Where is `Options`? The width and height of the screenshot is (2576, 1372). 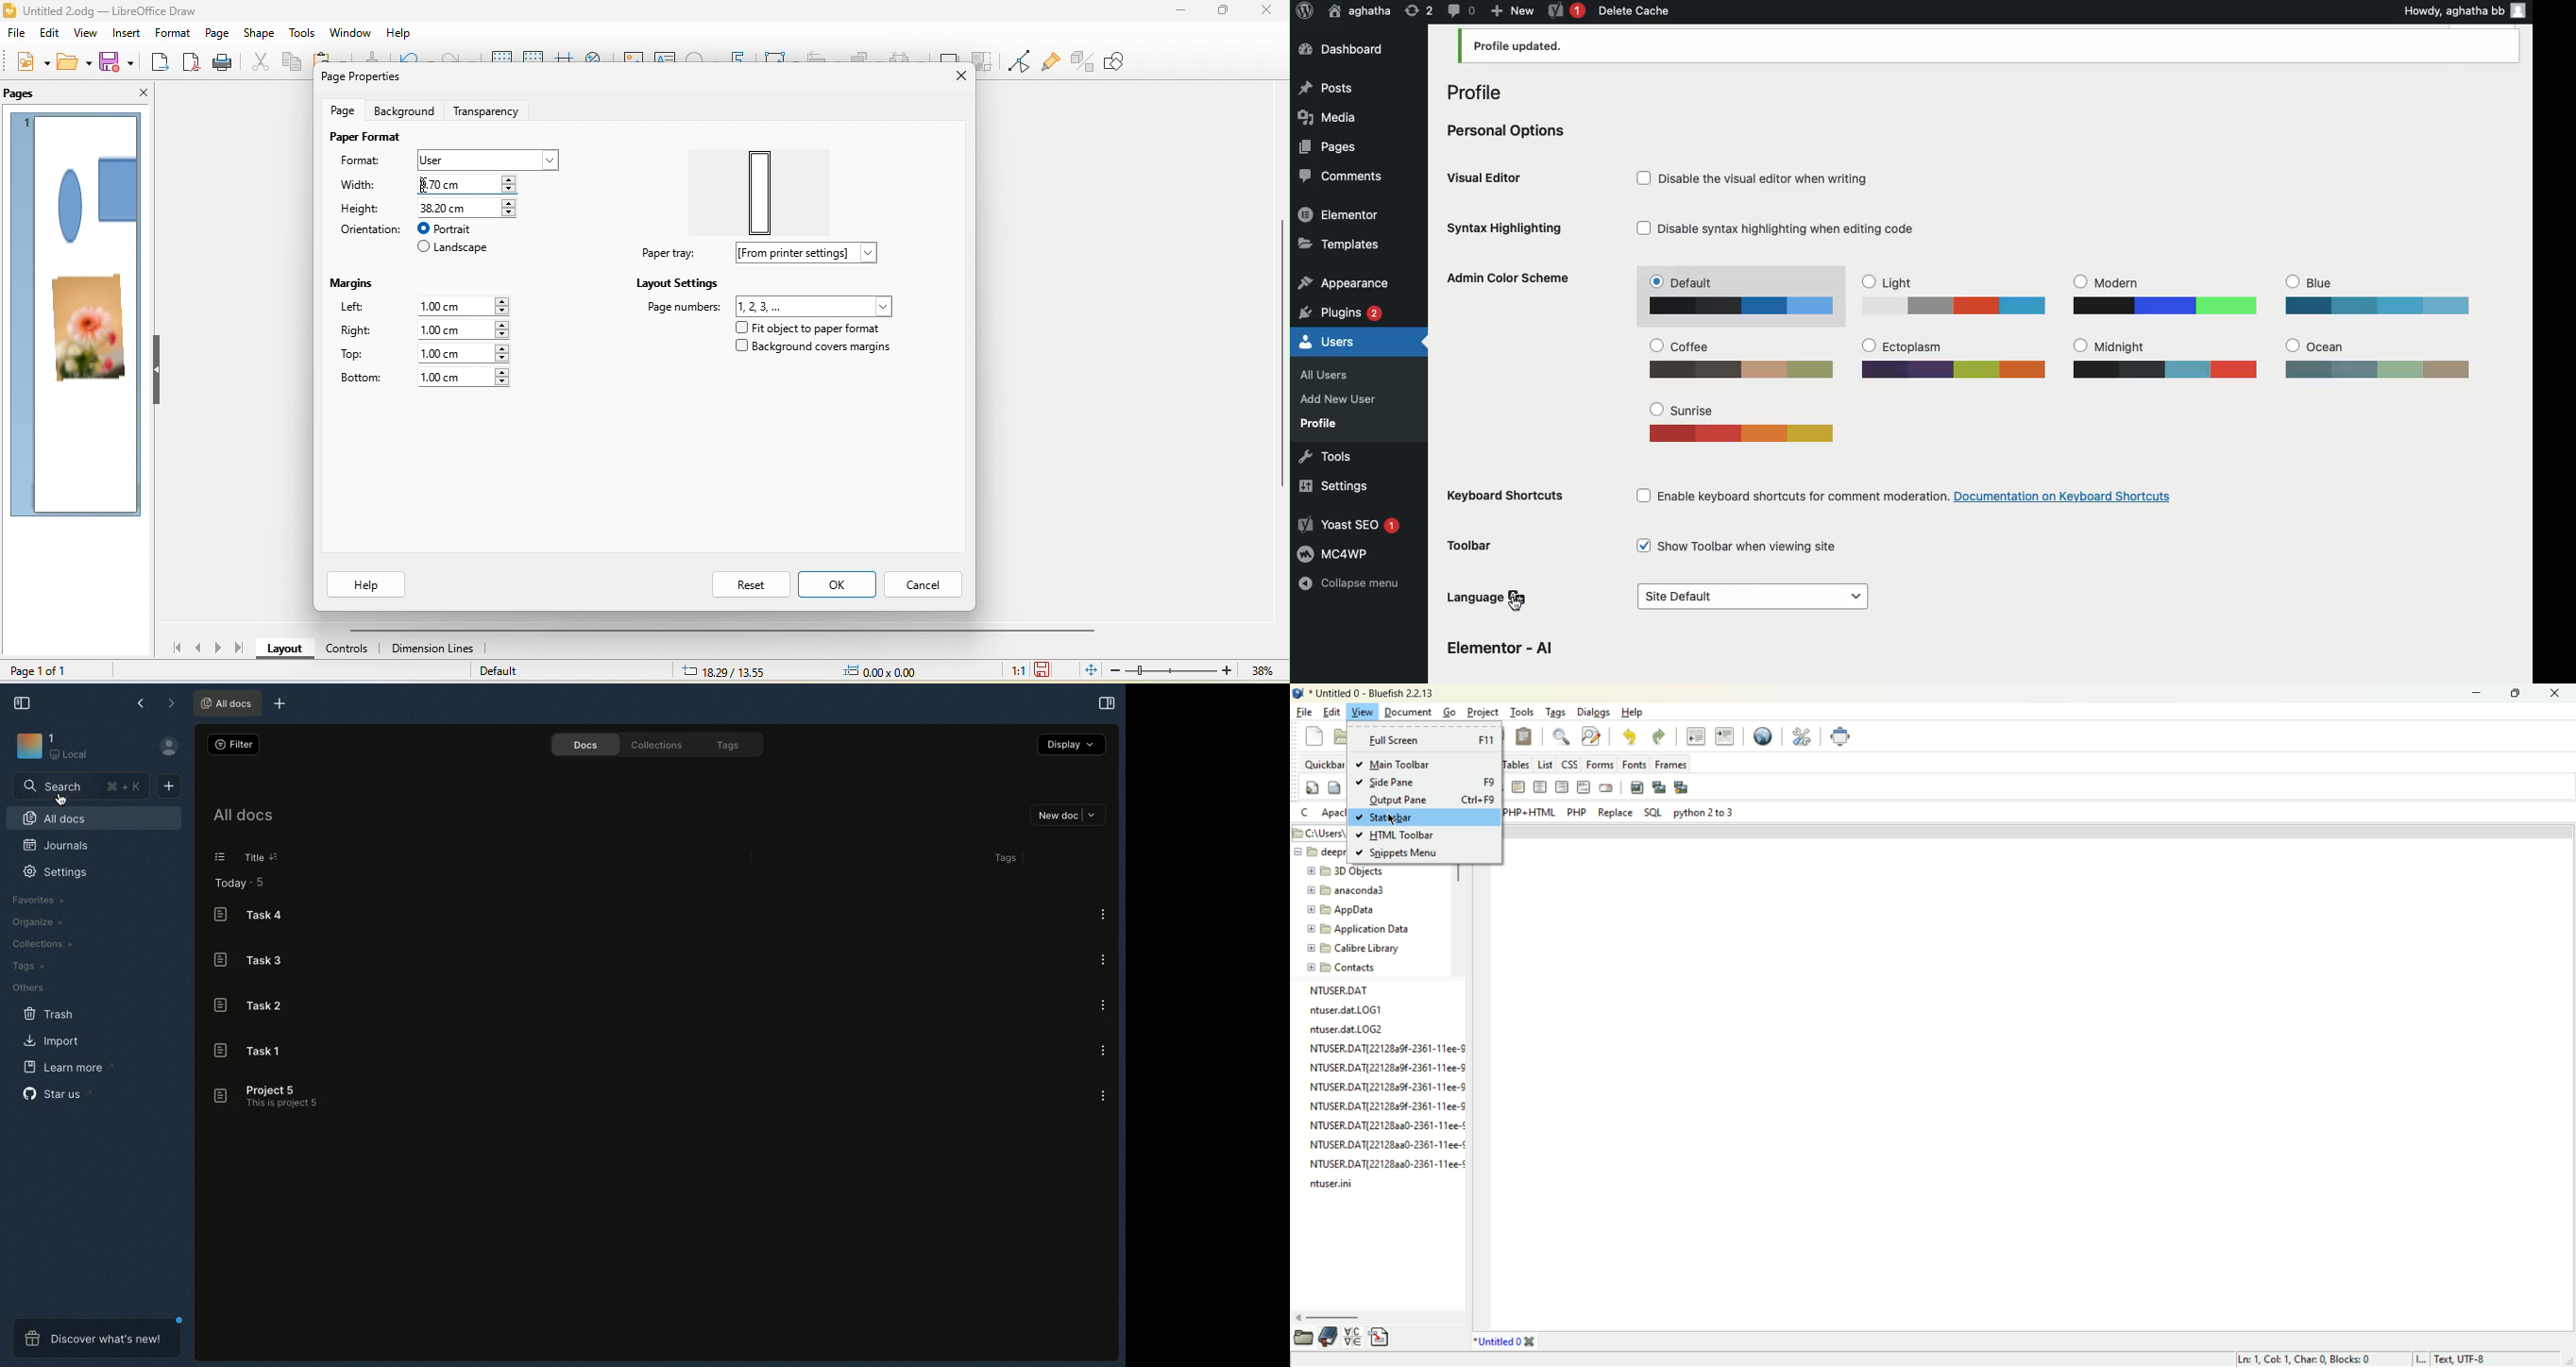
Options is located at coordinates (1105, 1095).